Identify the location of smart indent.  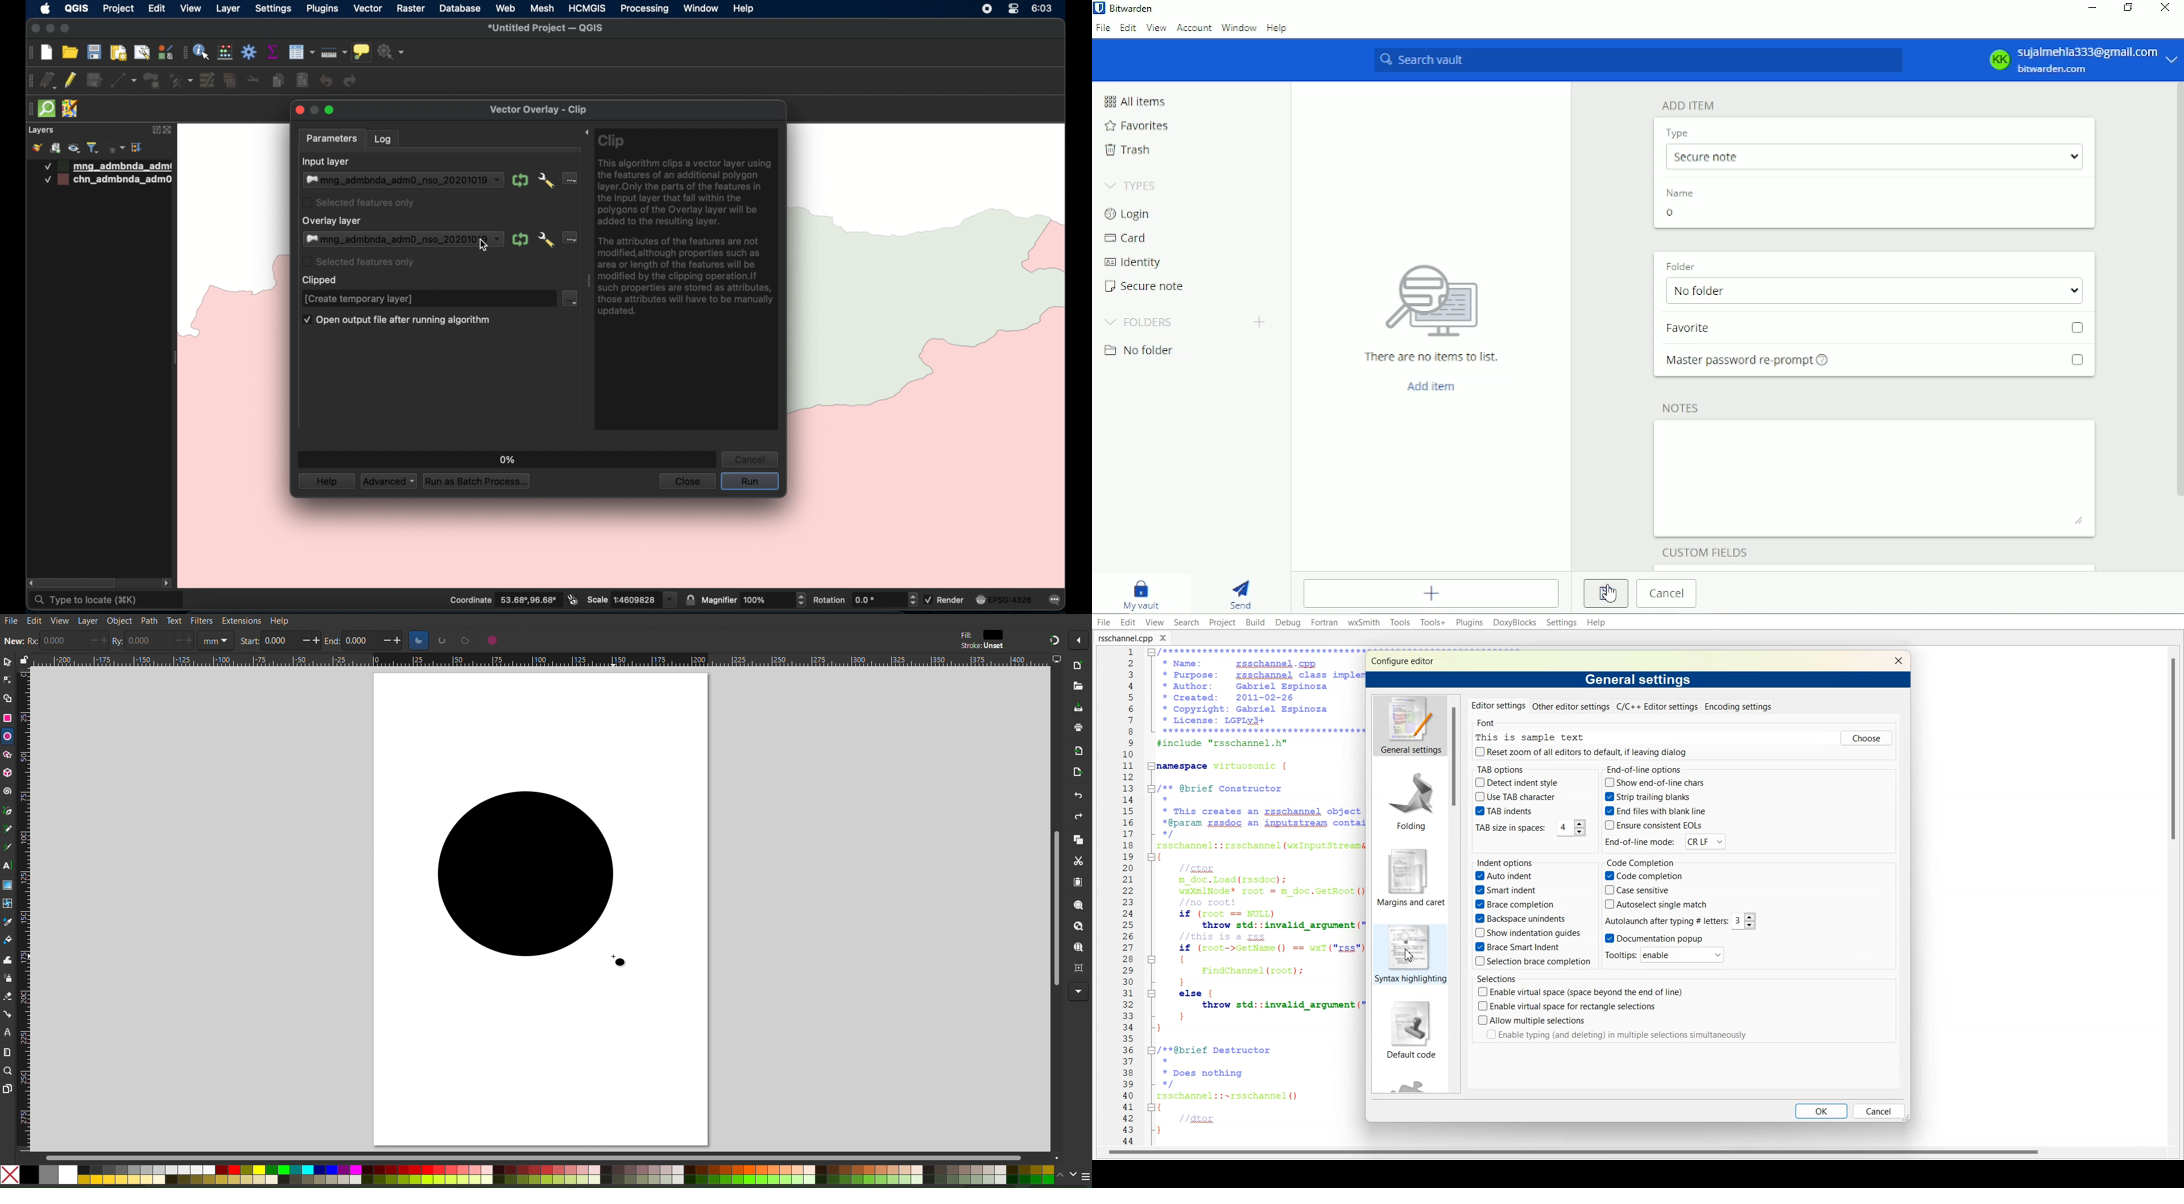
(1507, 890).